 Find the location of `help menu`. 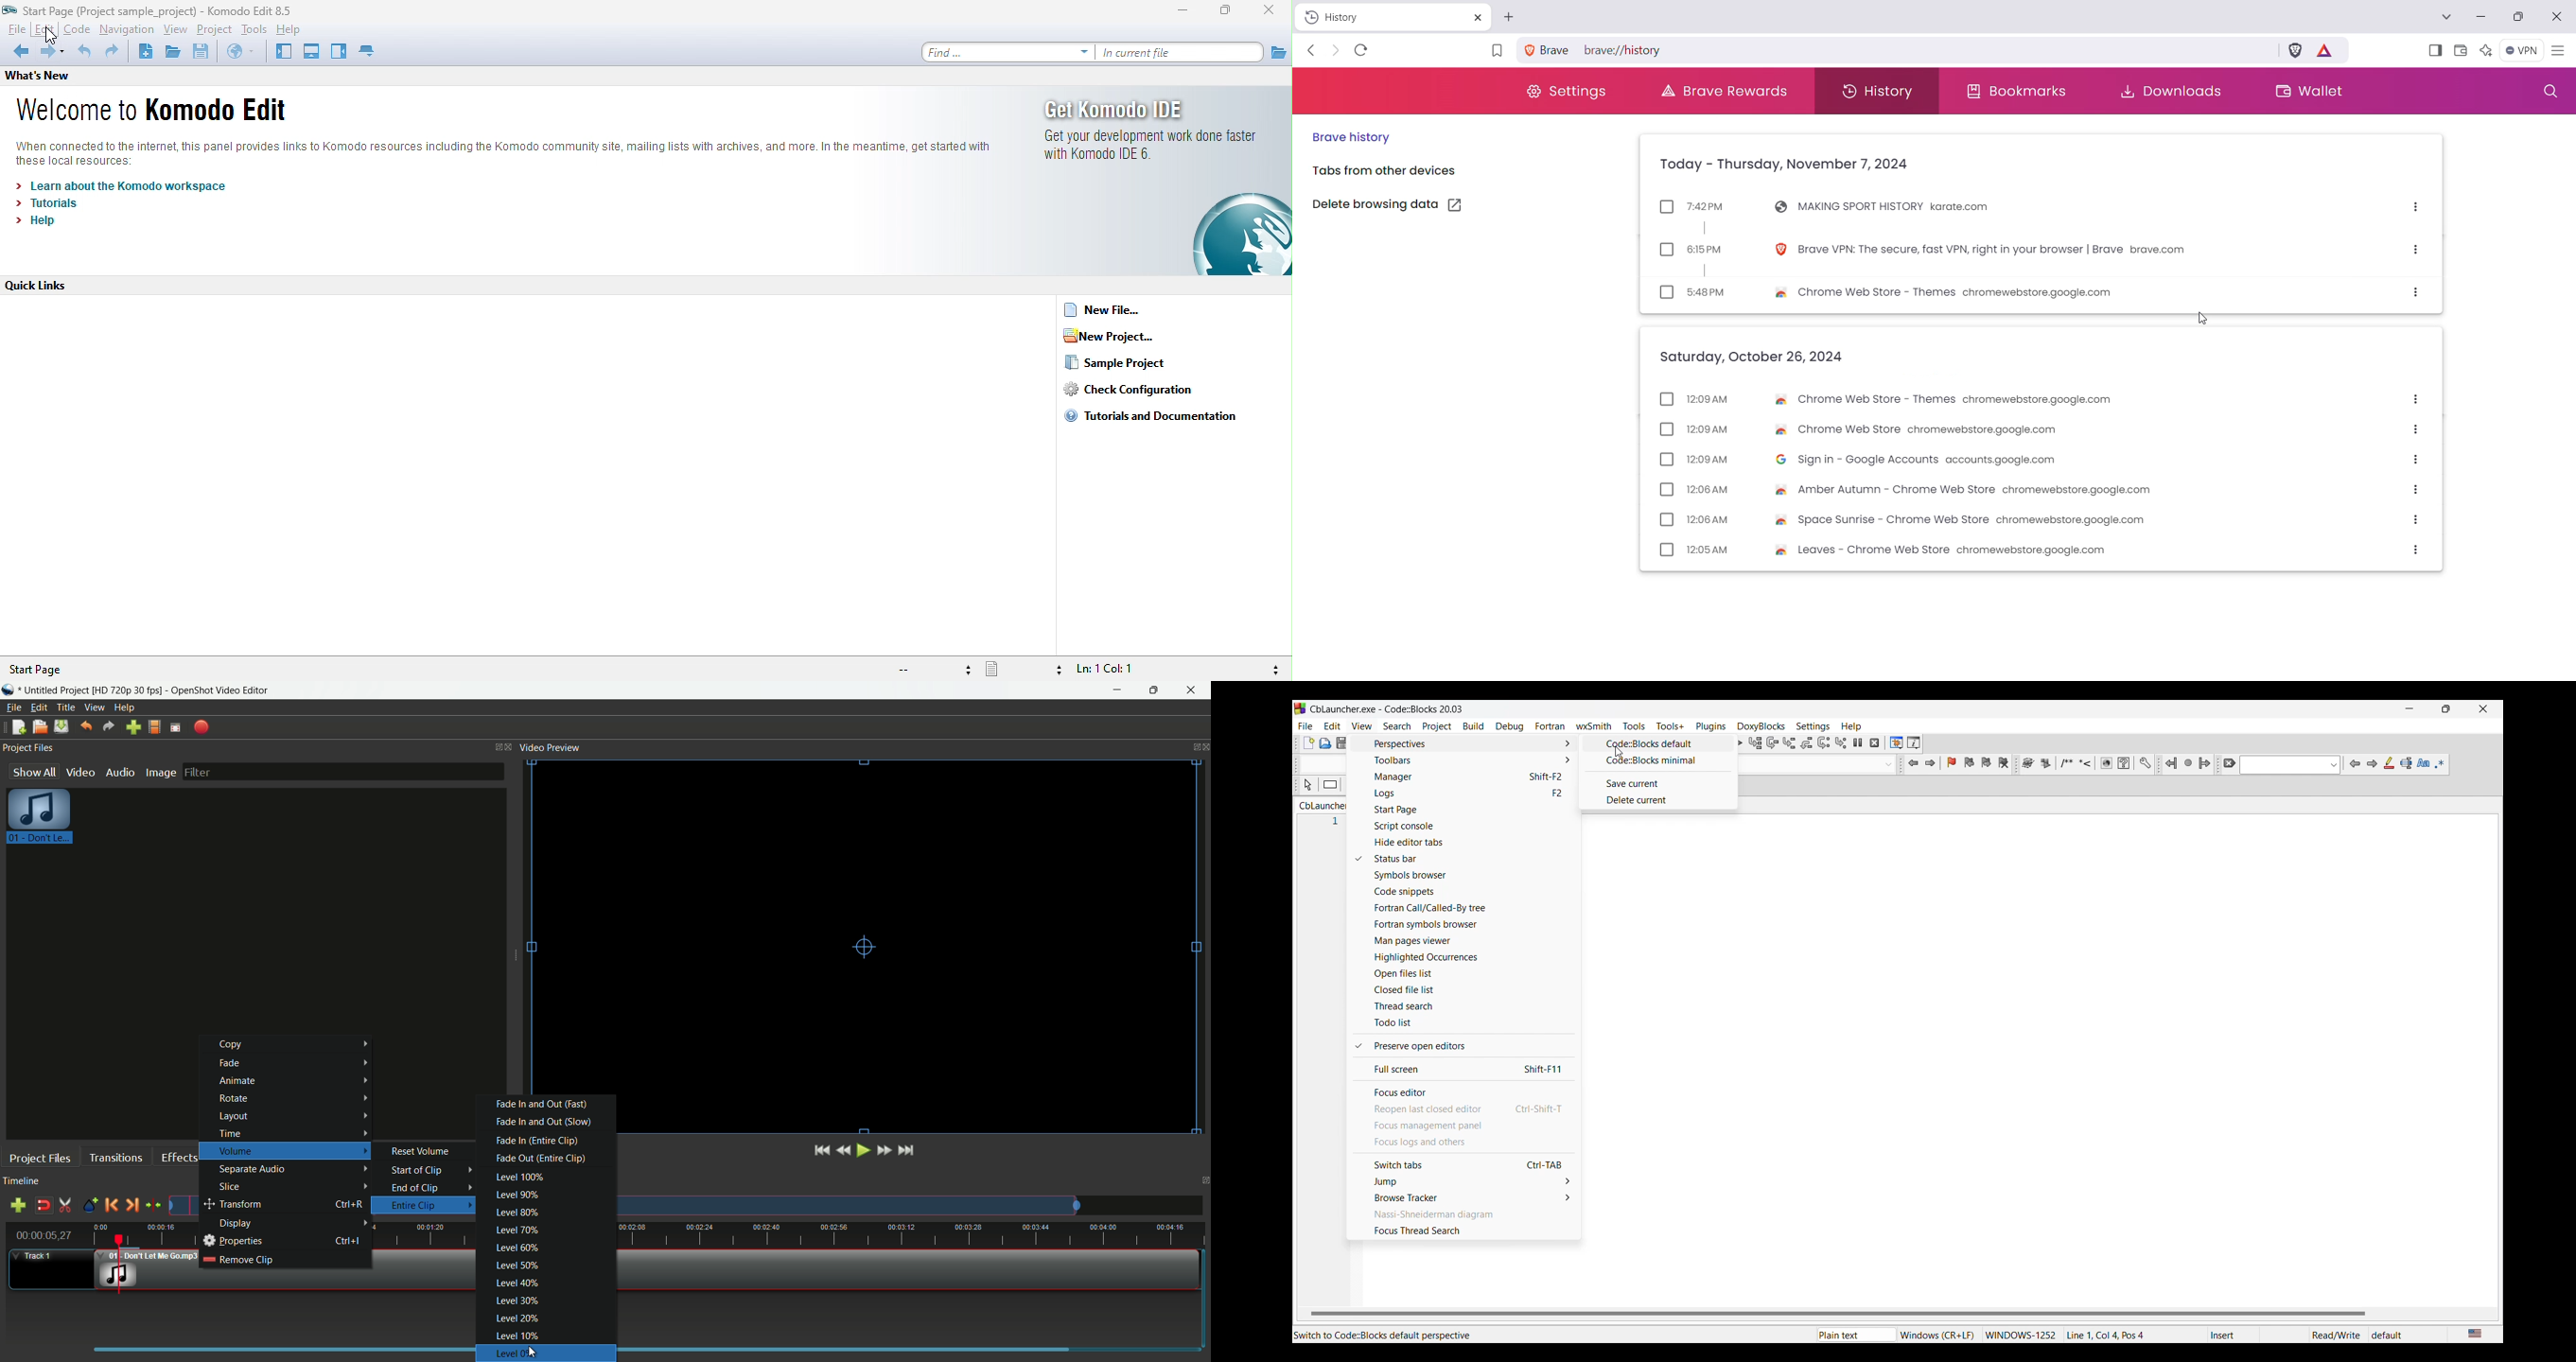

help menu is located at coordinates (124, 707).